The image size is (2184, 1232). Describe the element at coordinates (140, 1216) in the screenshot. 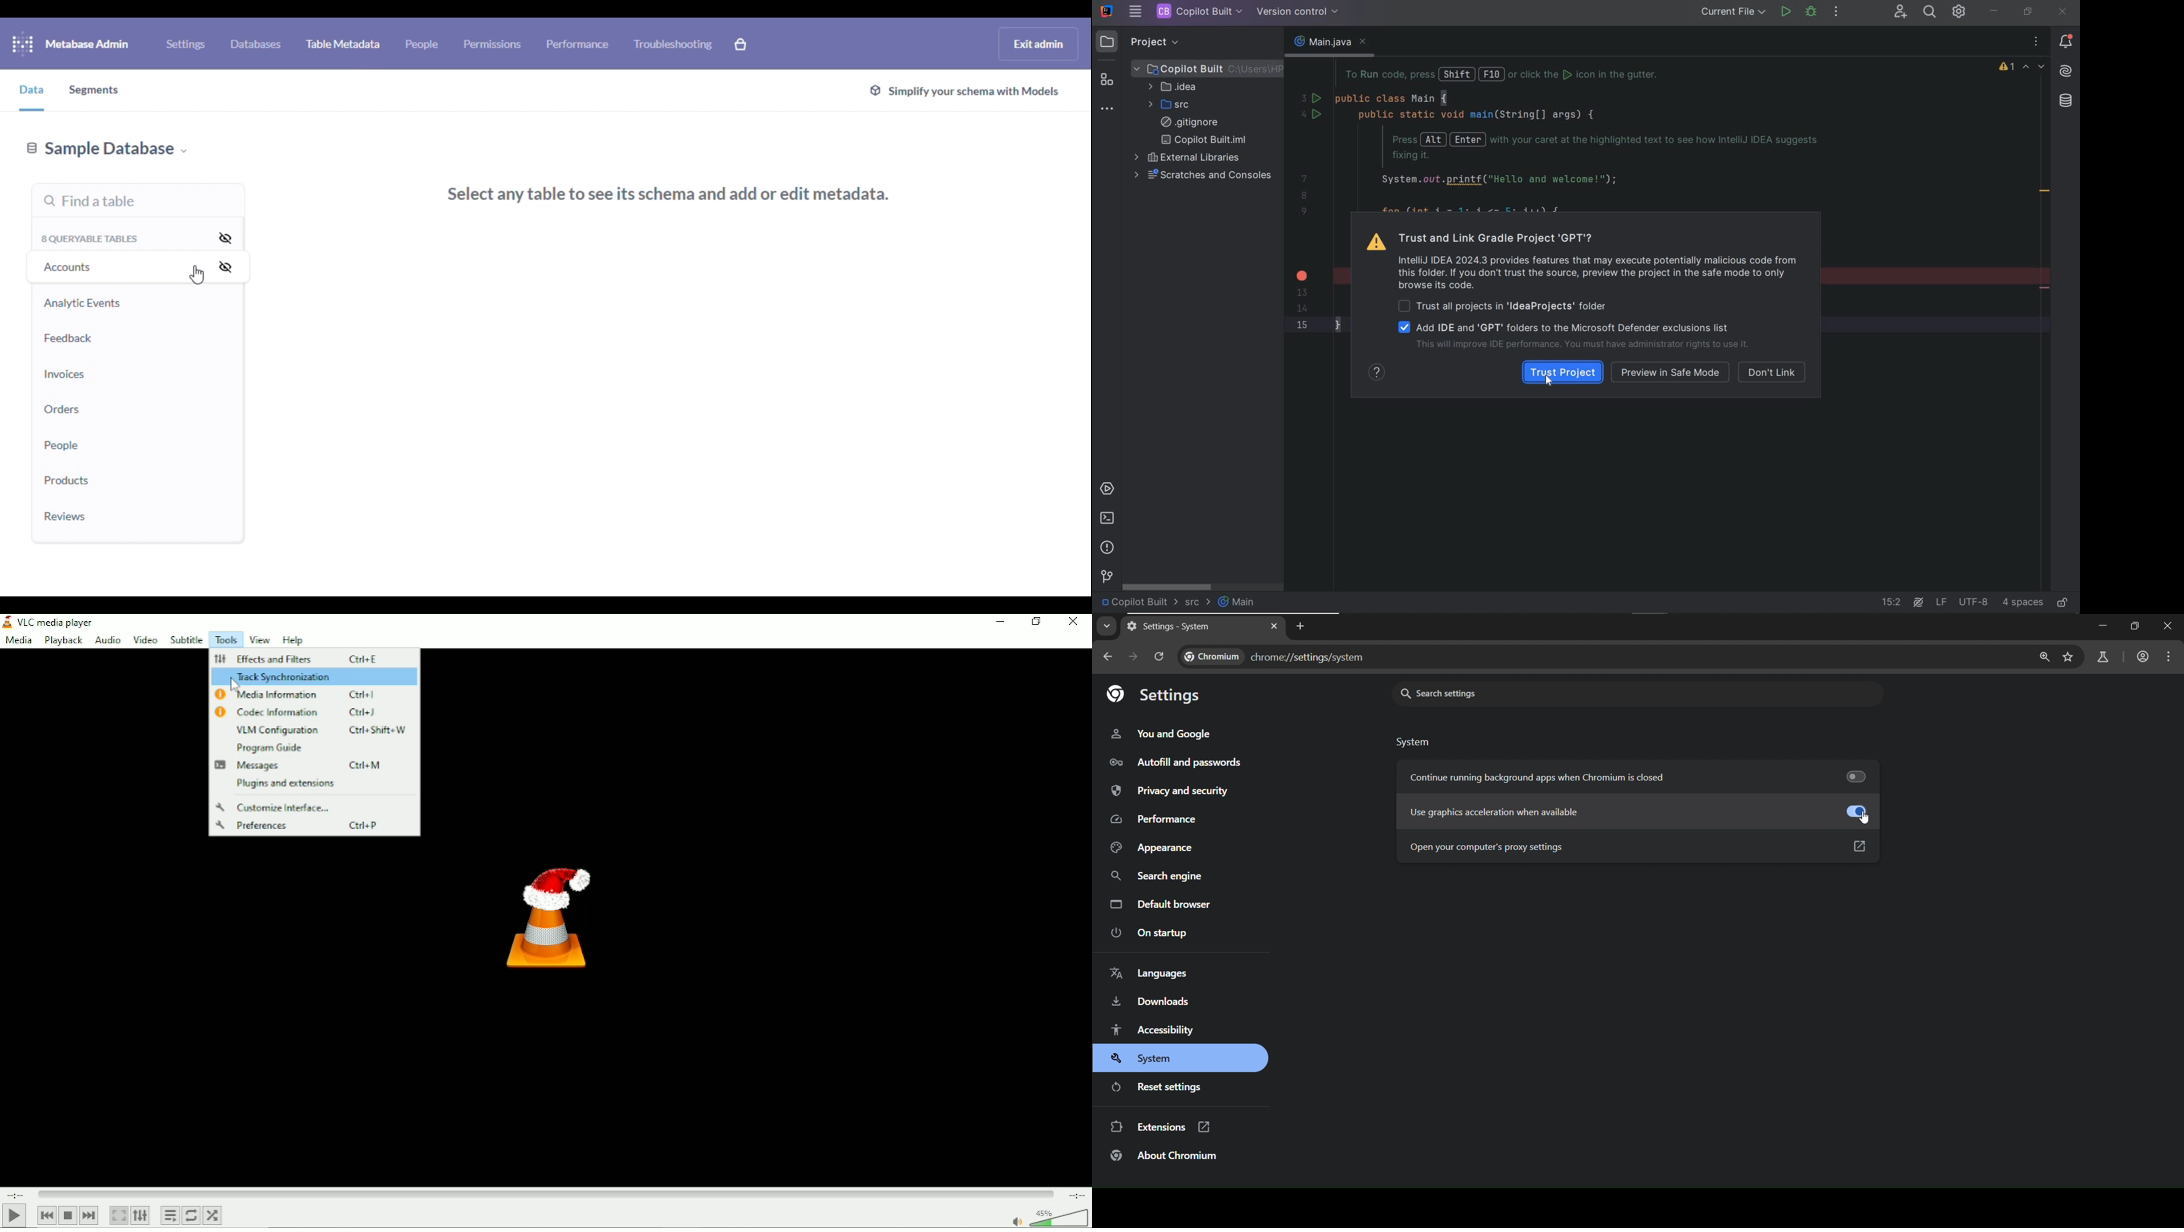

I see `Show extended settings` at that location.